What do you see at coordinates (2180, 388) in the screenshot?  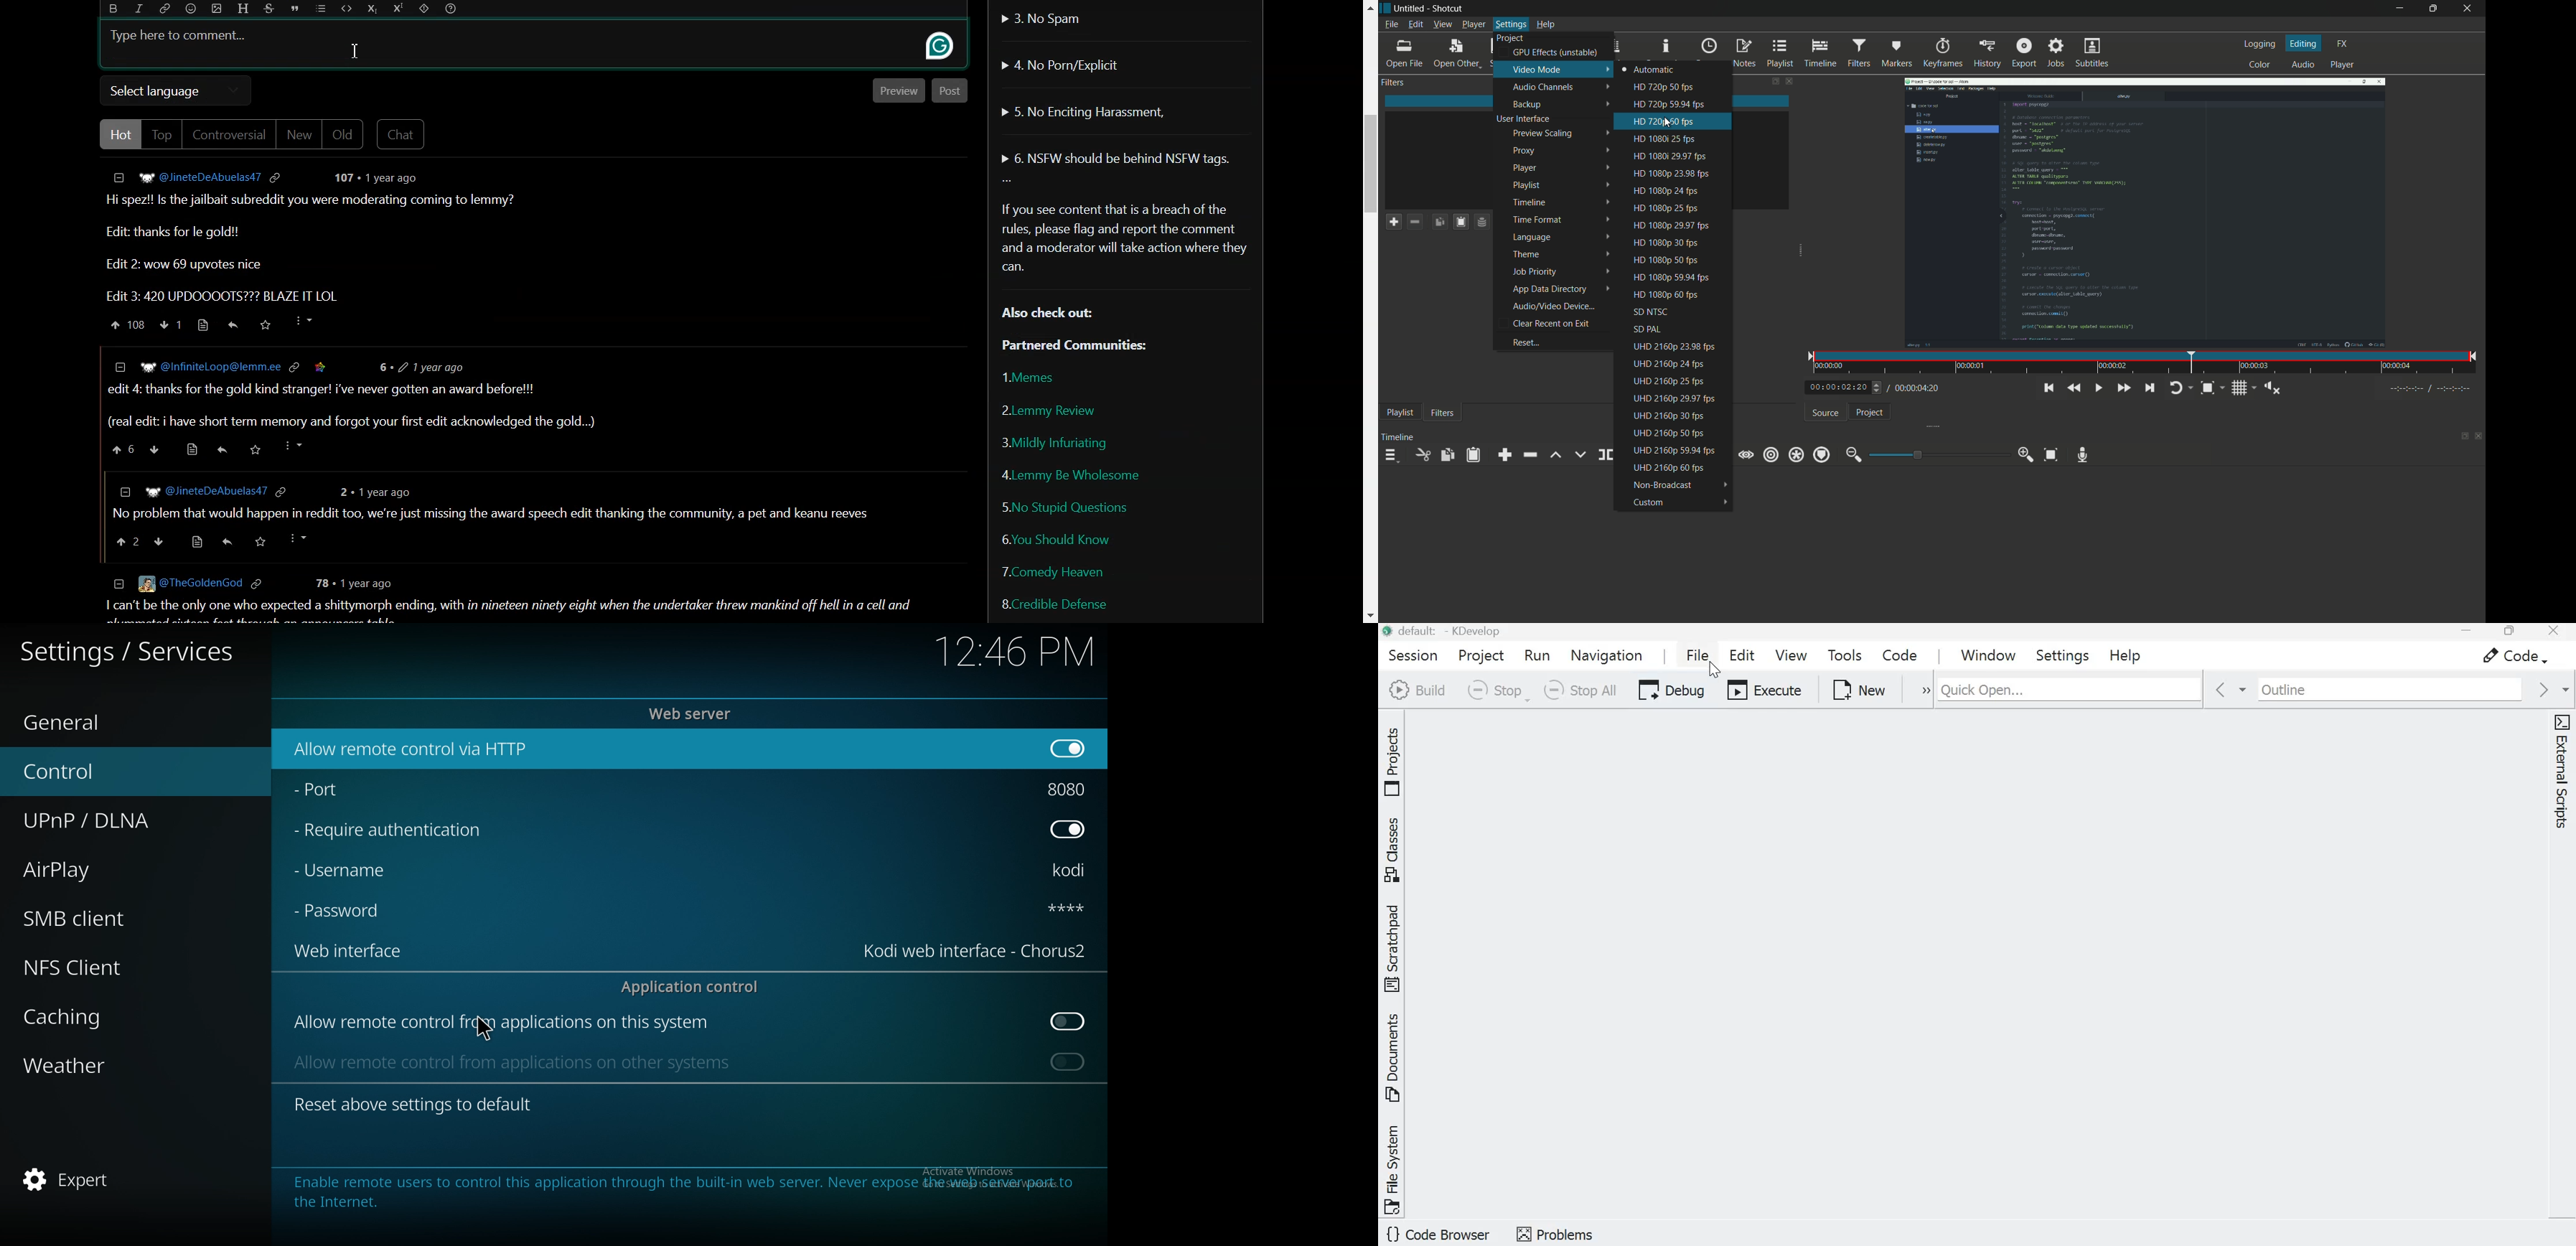 I see `toggle player looping` at bounding box center [2180, 388].